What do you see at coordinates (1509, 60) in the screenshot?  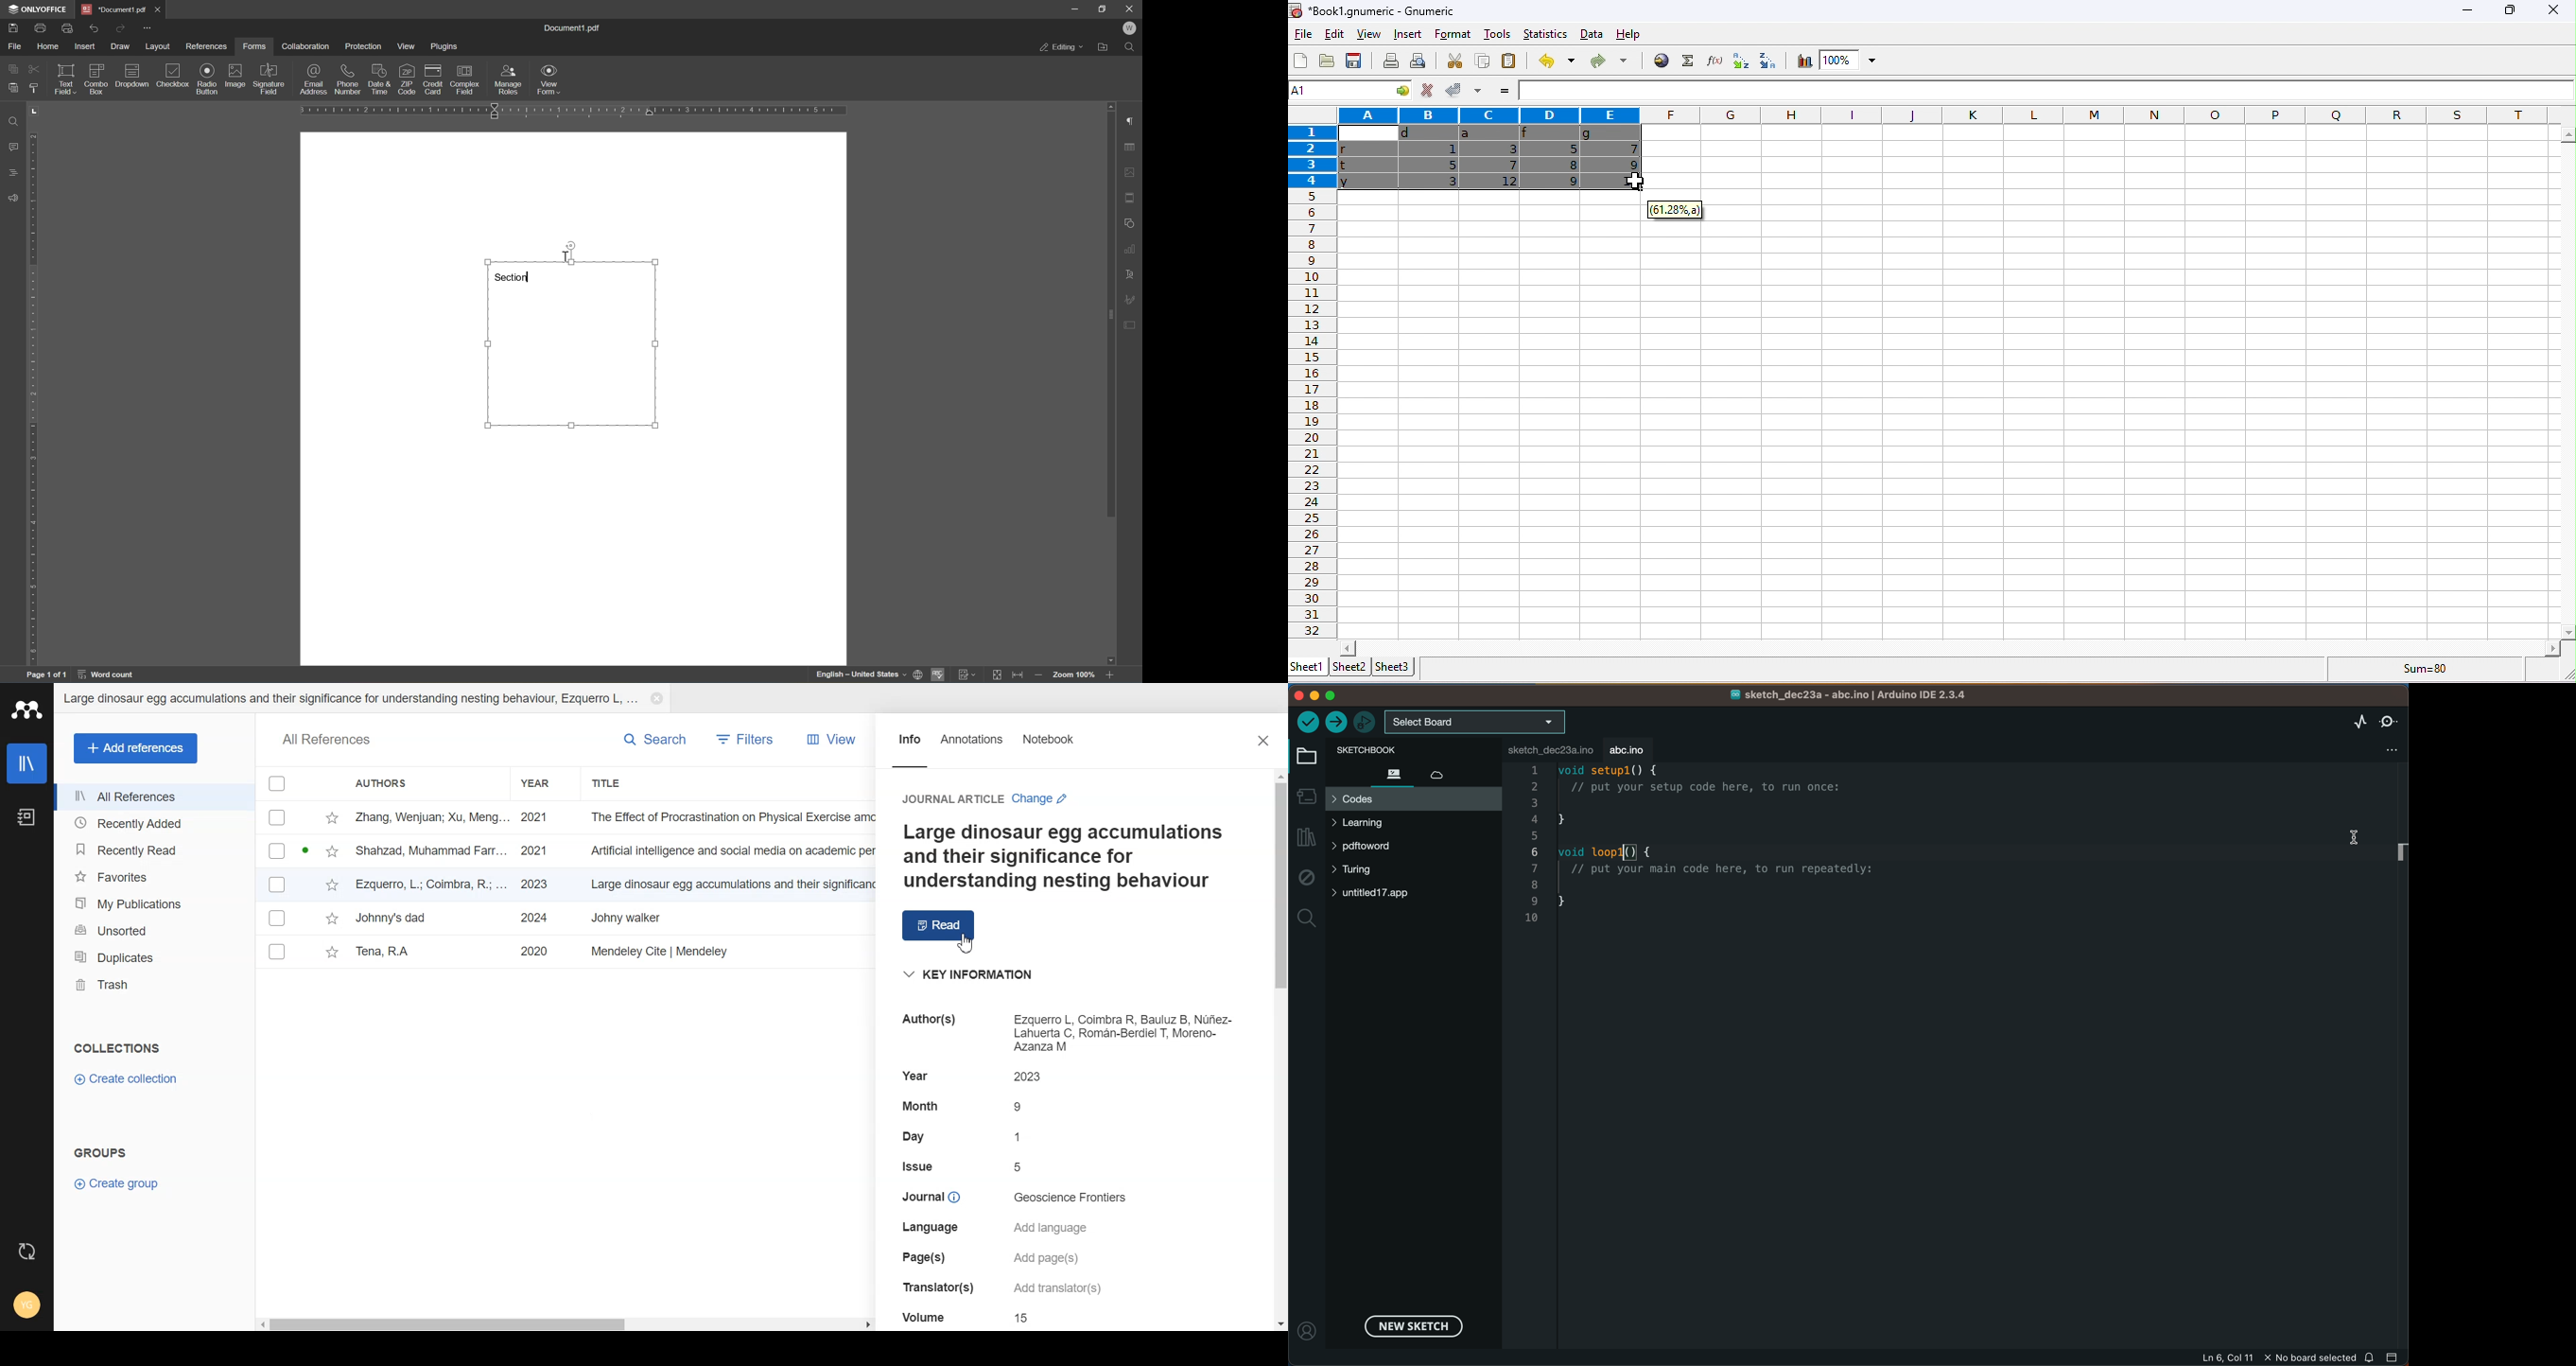 I see `paste` at bounding box center [1509, 60].